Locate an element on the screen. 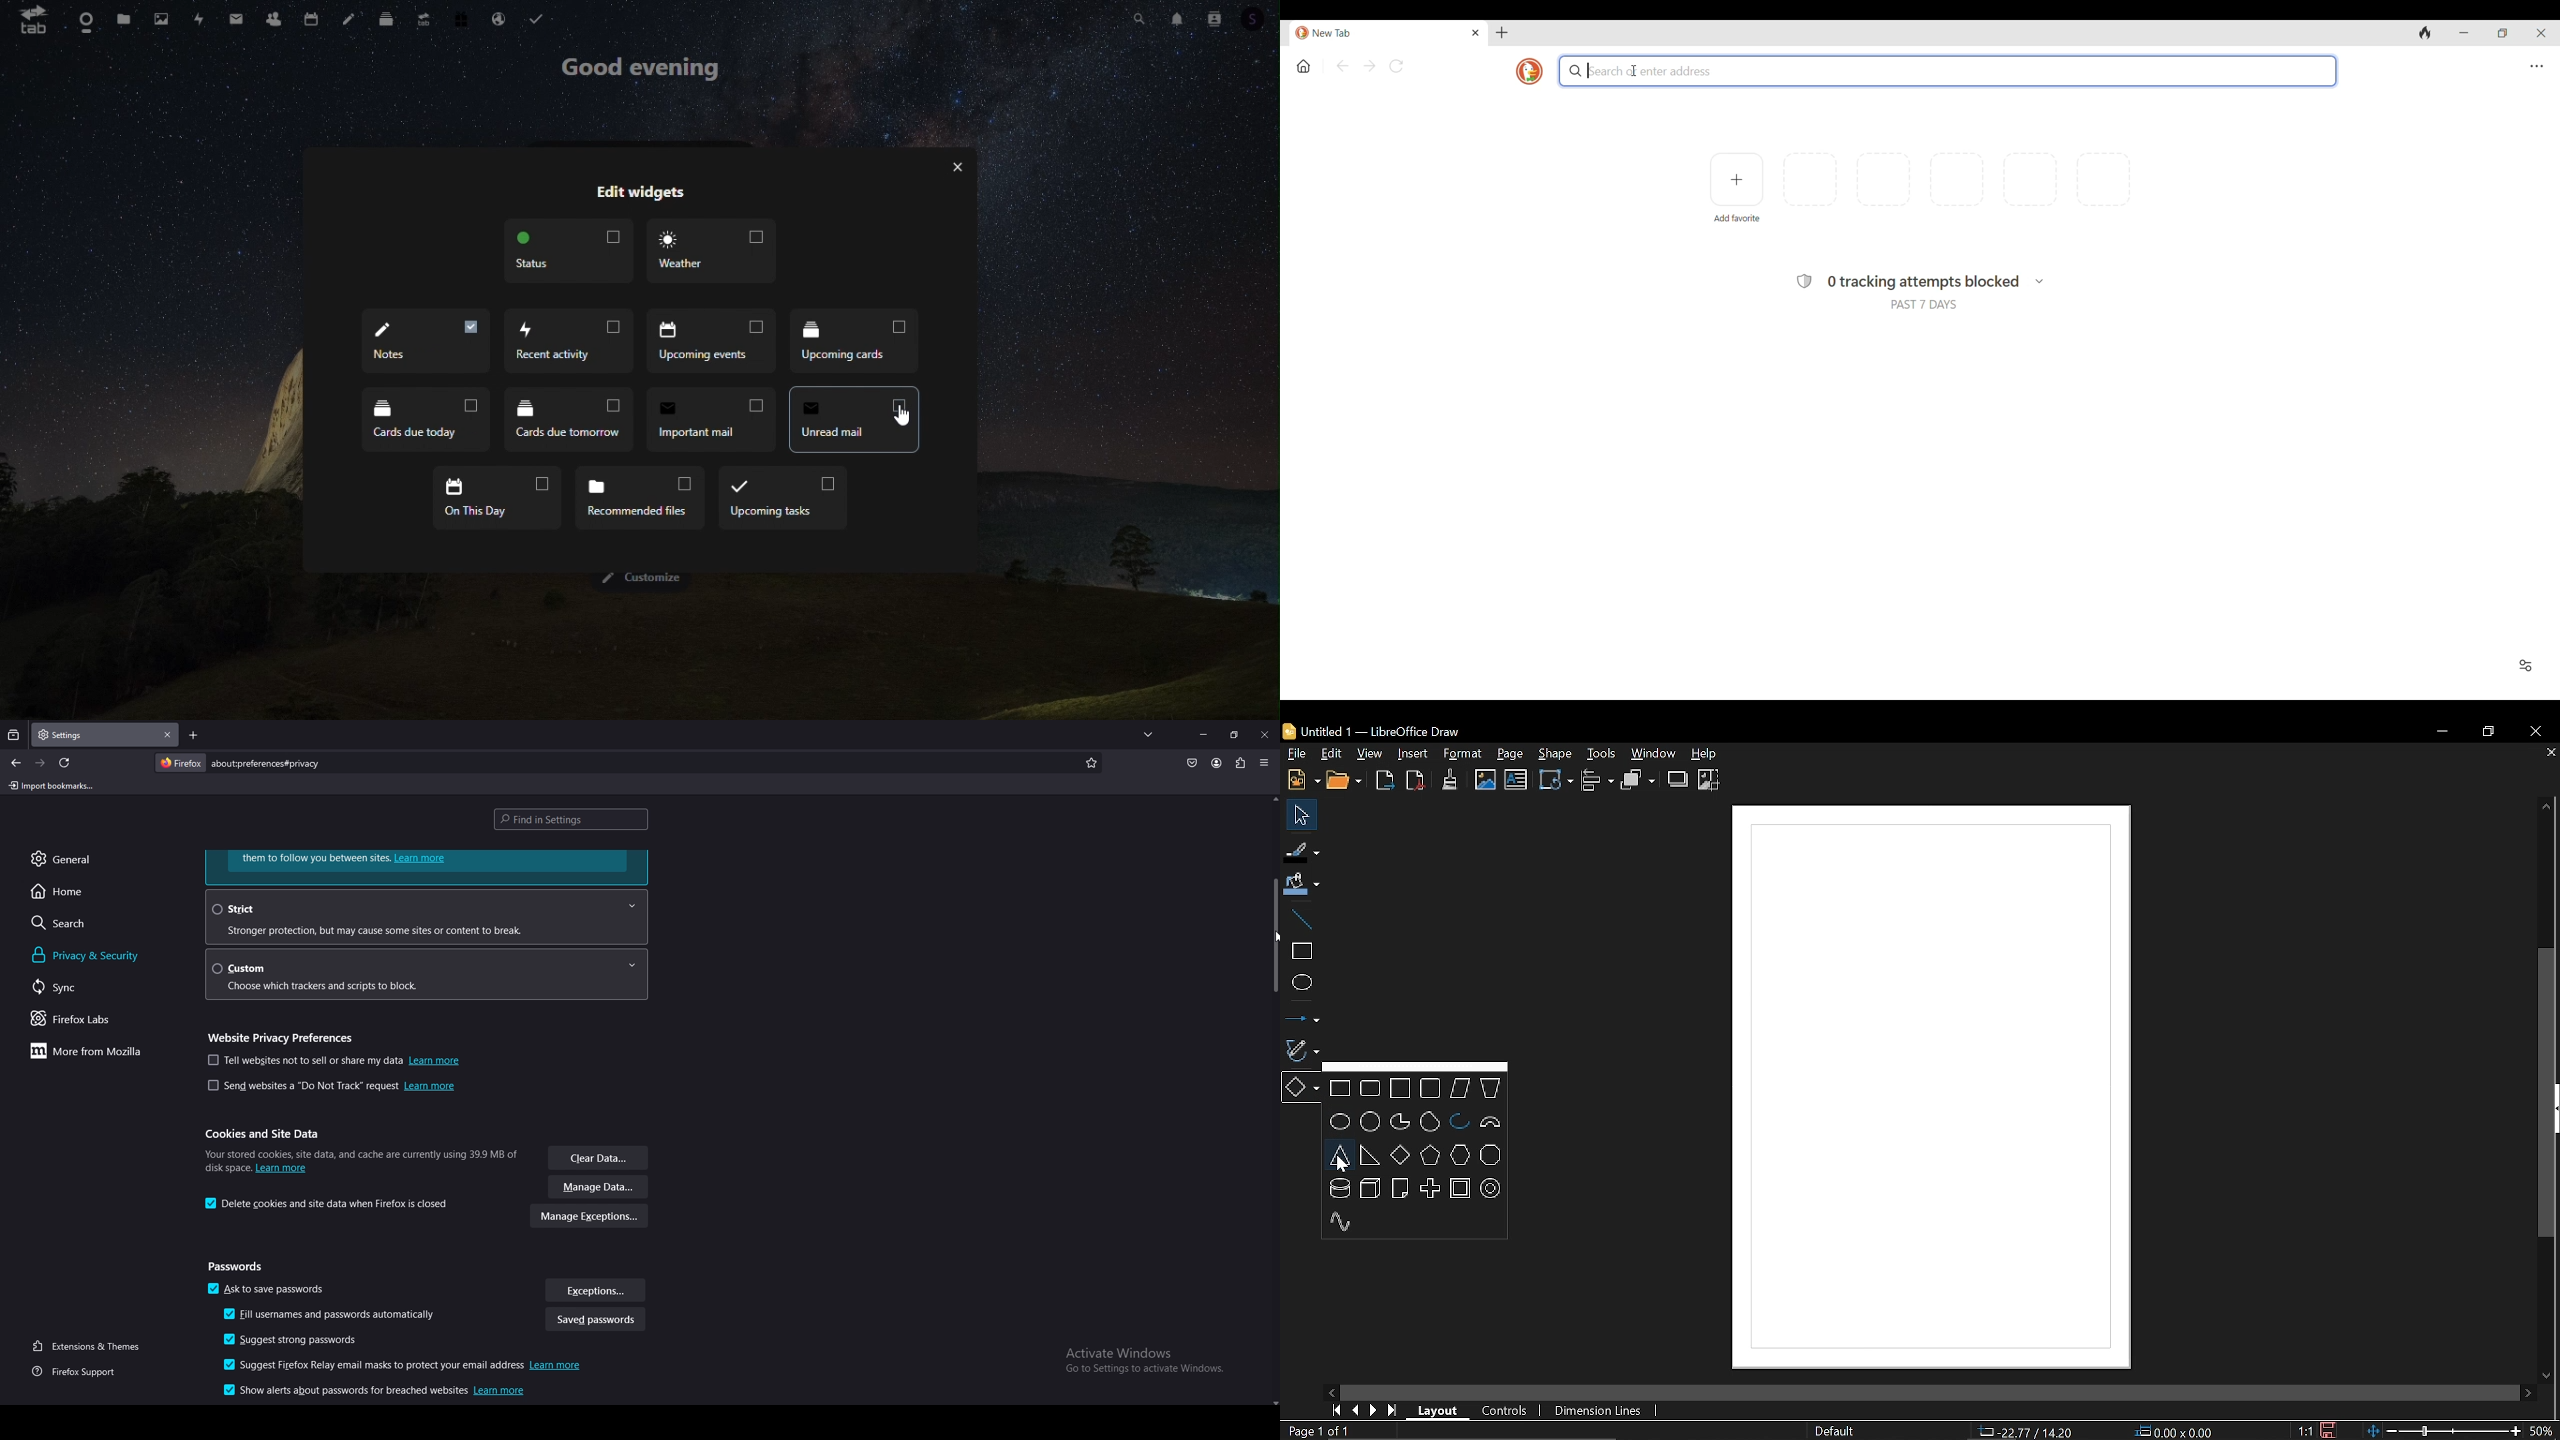 This screenshot has width=2576, height=1456. Status is located at coordinates (567, 253).